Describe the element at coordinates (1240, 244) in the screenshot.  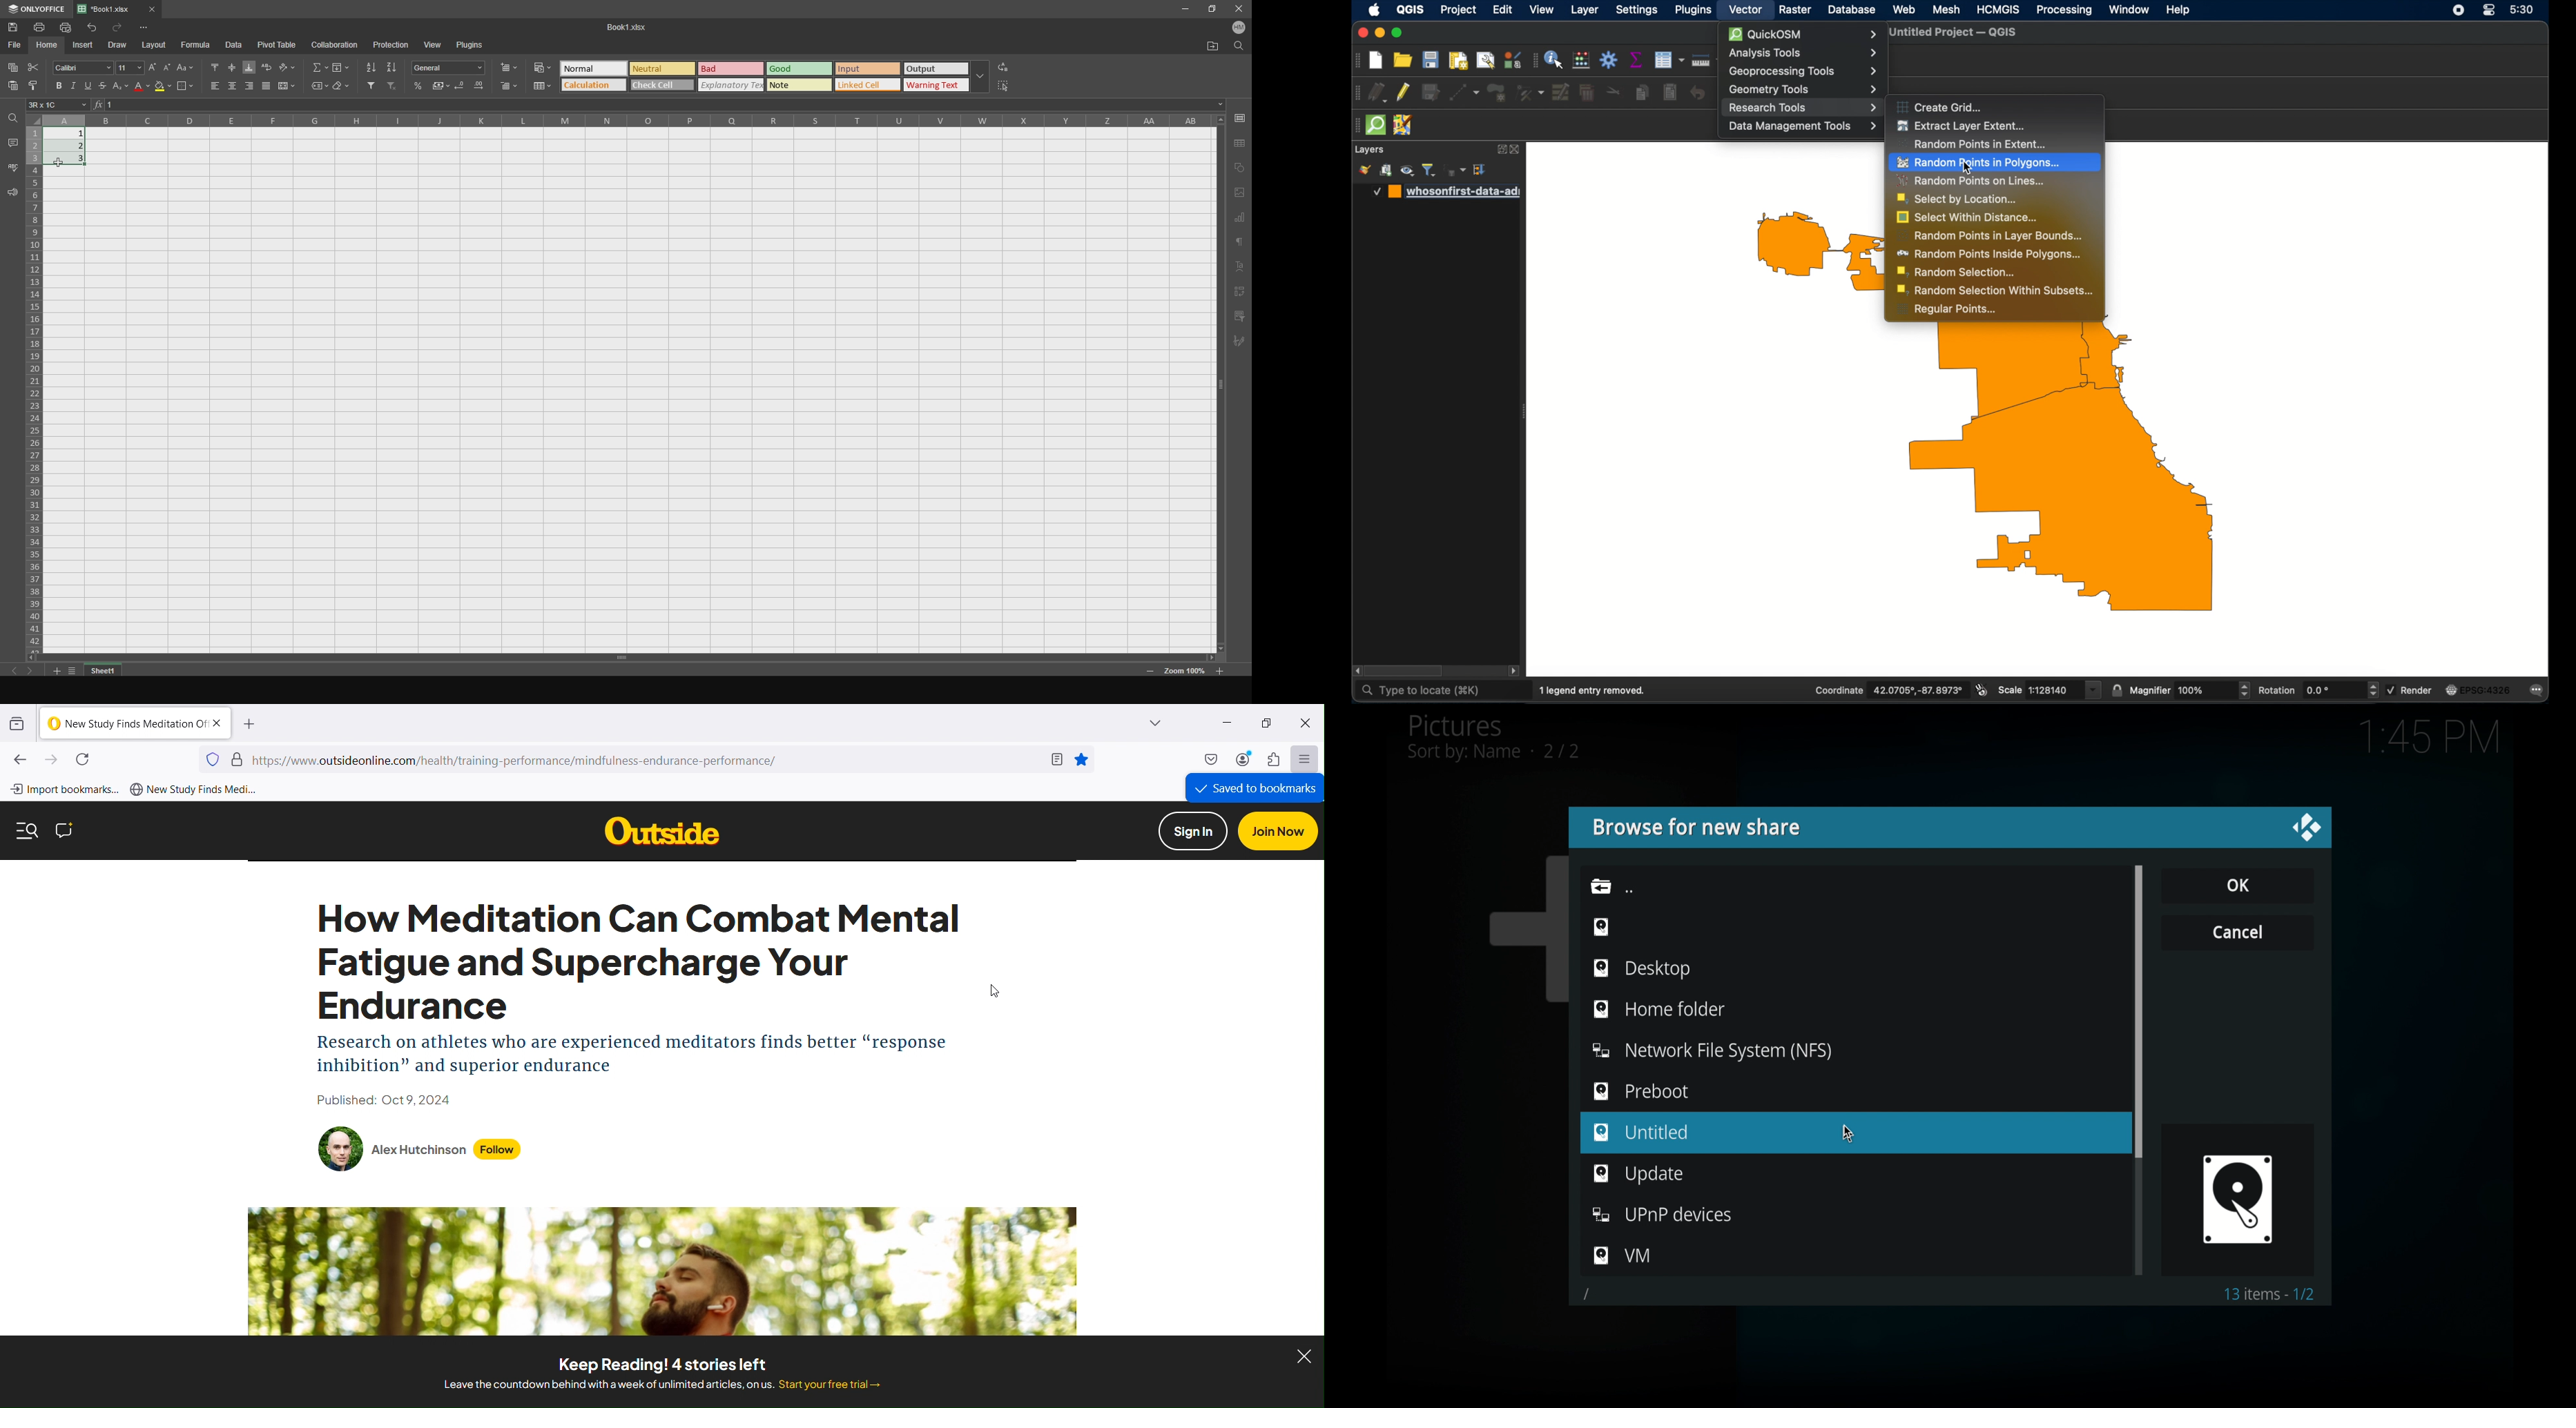
I see `text` at that location.